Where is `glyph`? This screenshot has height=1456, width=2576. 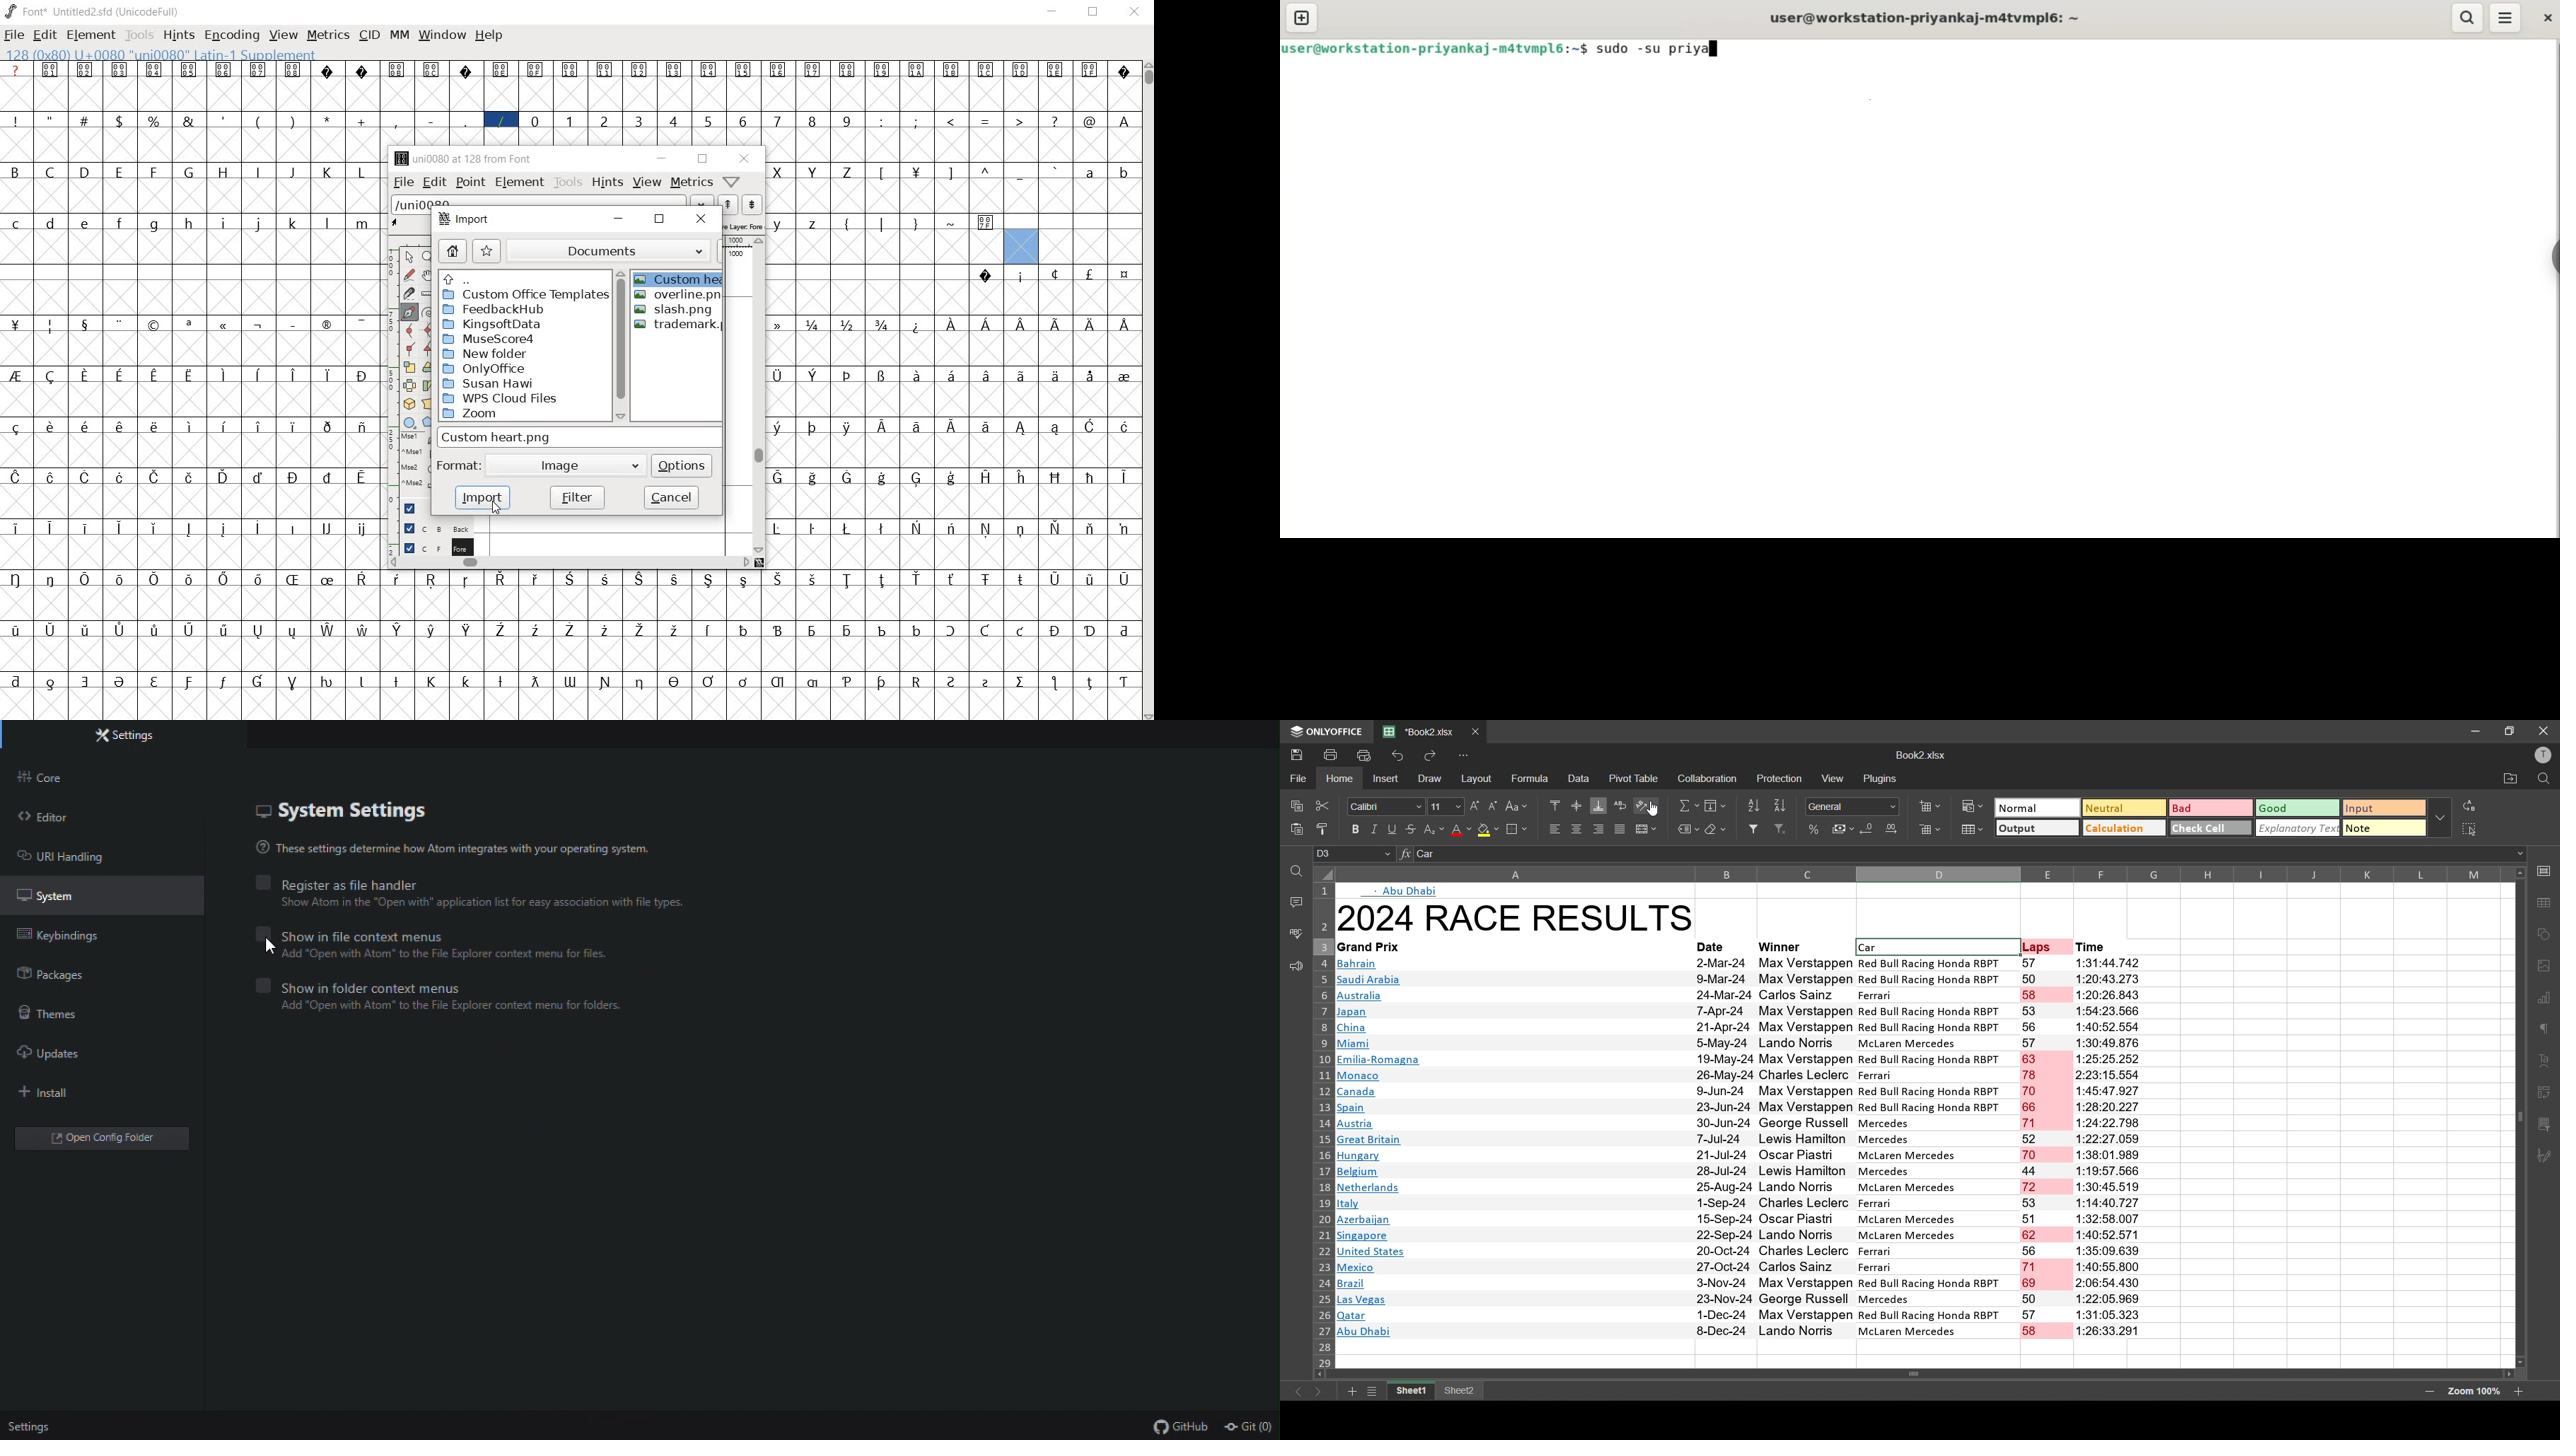
glyph is located at coordinates (986, 580).